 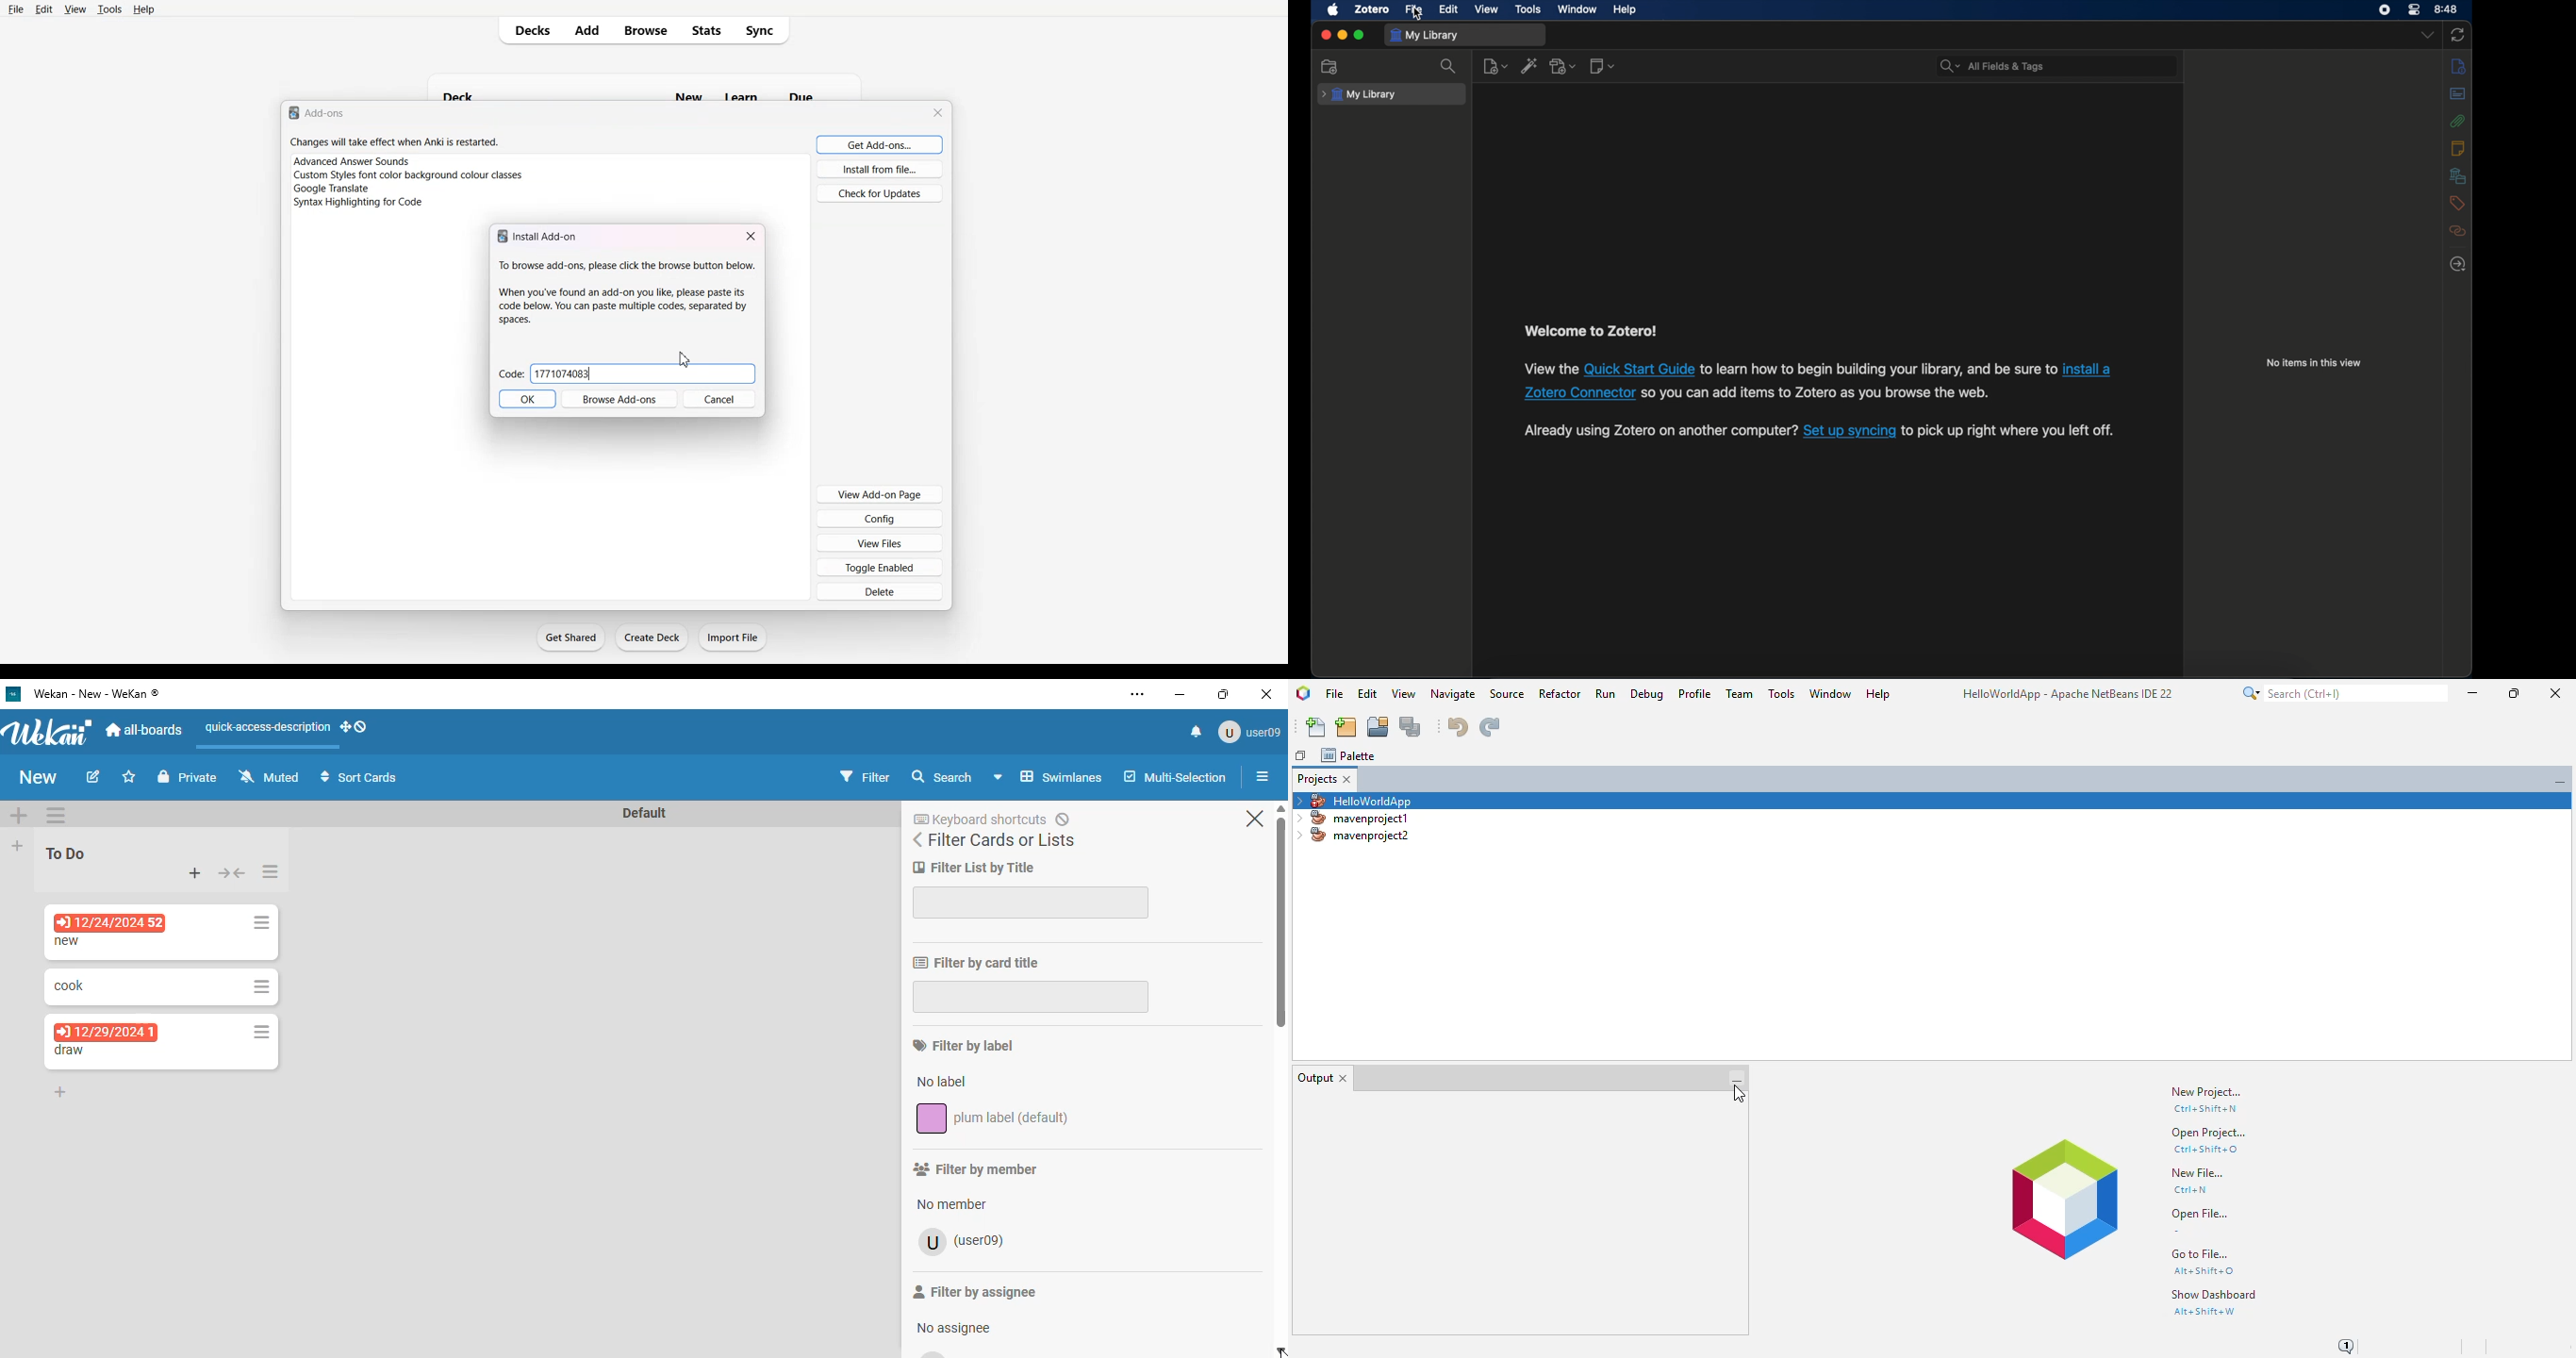 I want to click on related, so click(x=2458, y=231).